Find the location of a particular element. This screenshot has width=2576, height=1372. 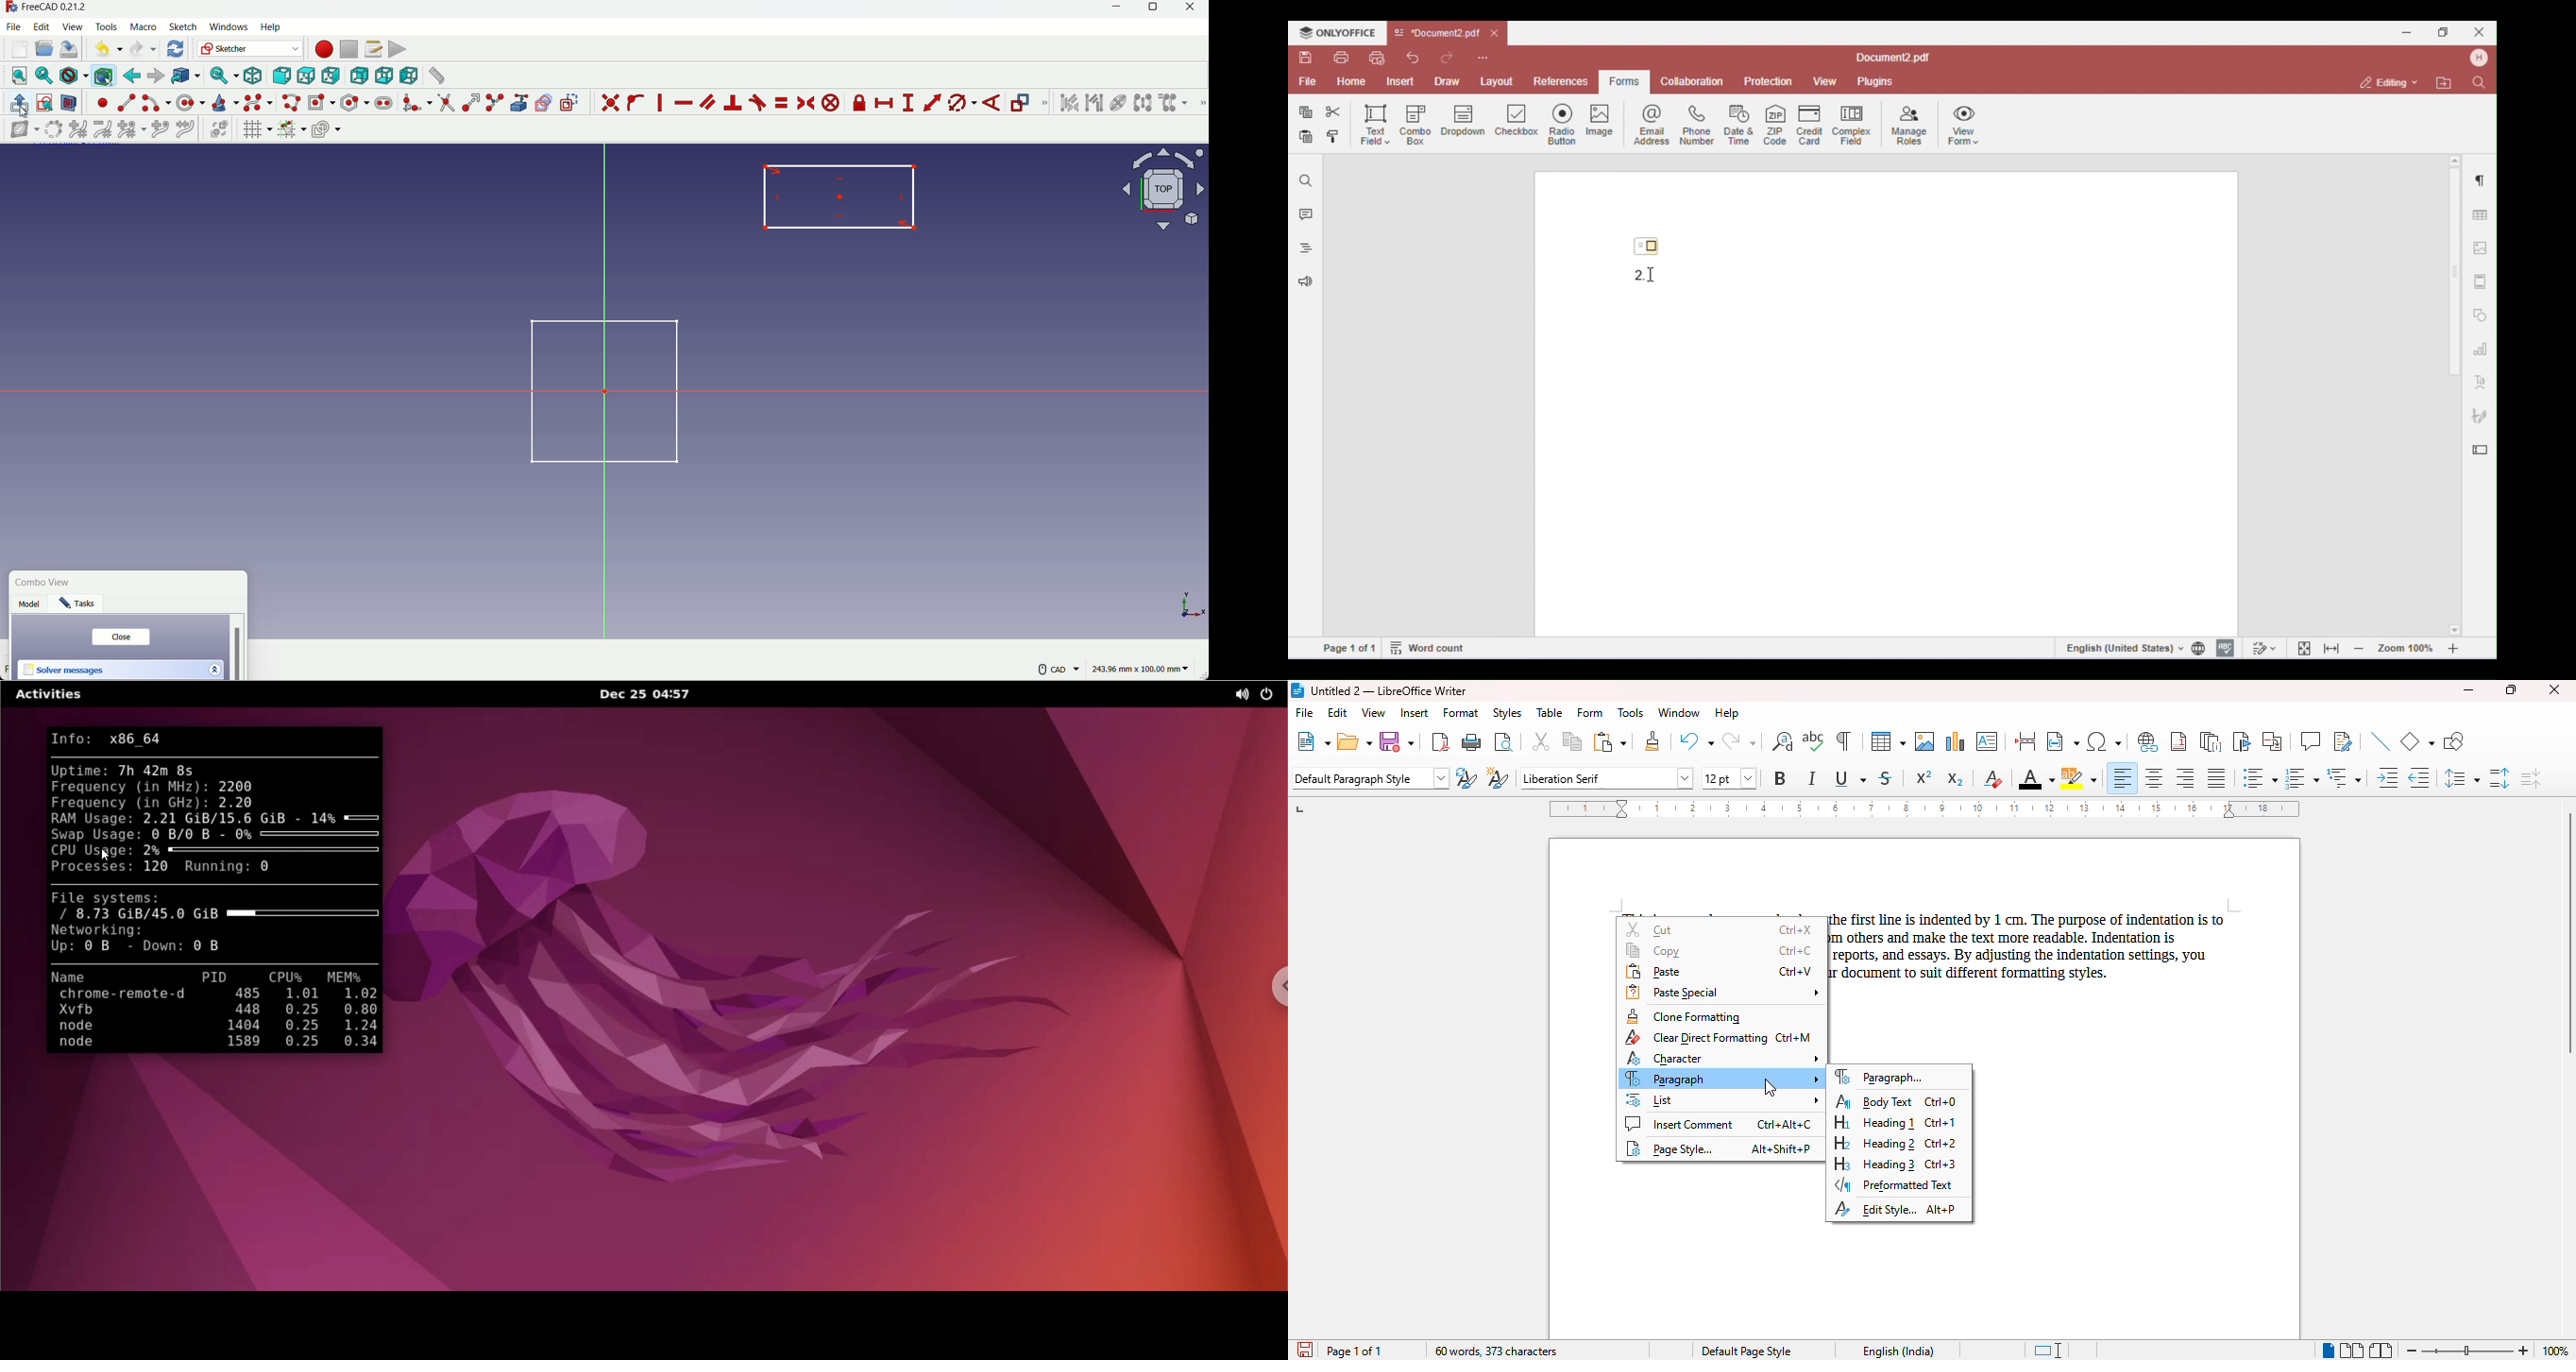

spelling is located at coordinates (1814, 741).